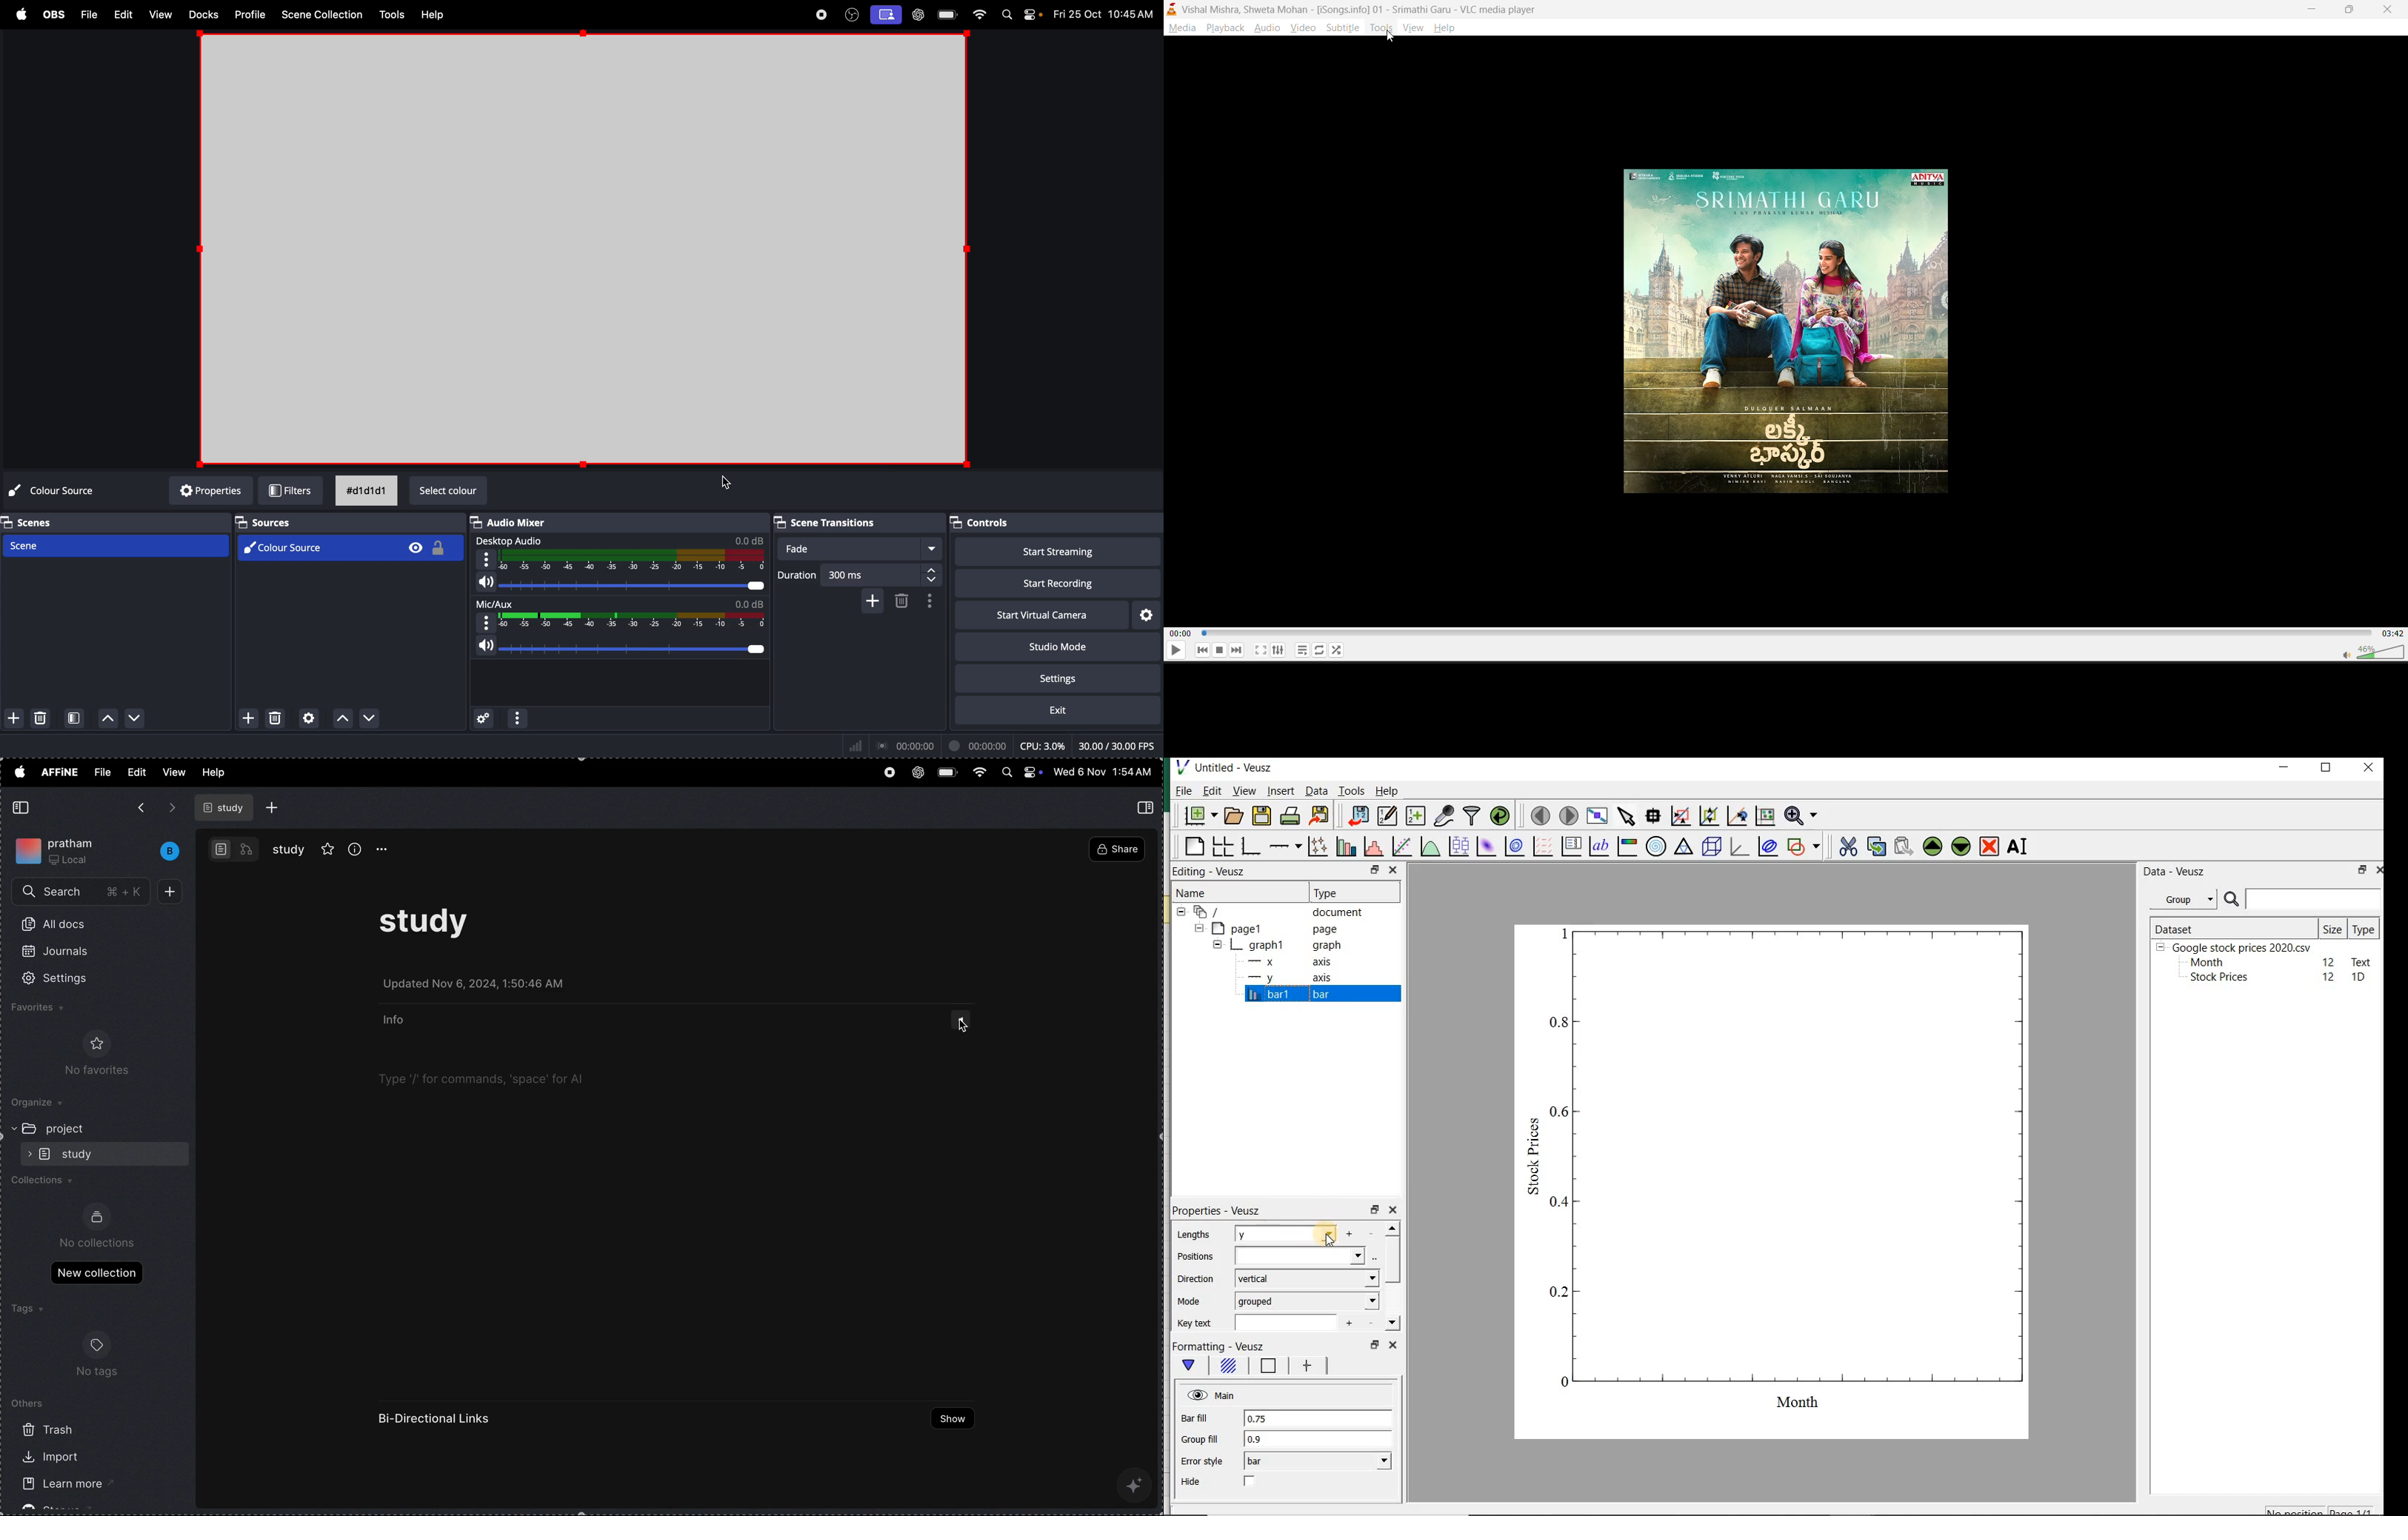 The height and width of the screenshot is (1540, 2408). I want to click on DATASET, so click(2233, 926).